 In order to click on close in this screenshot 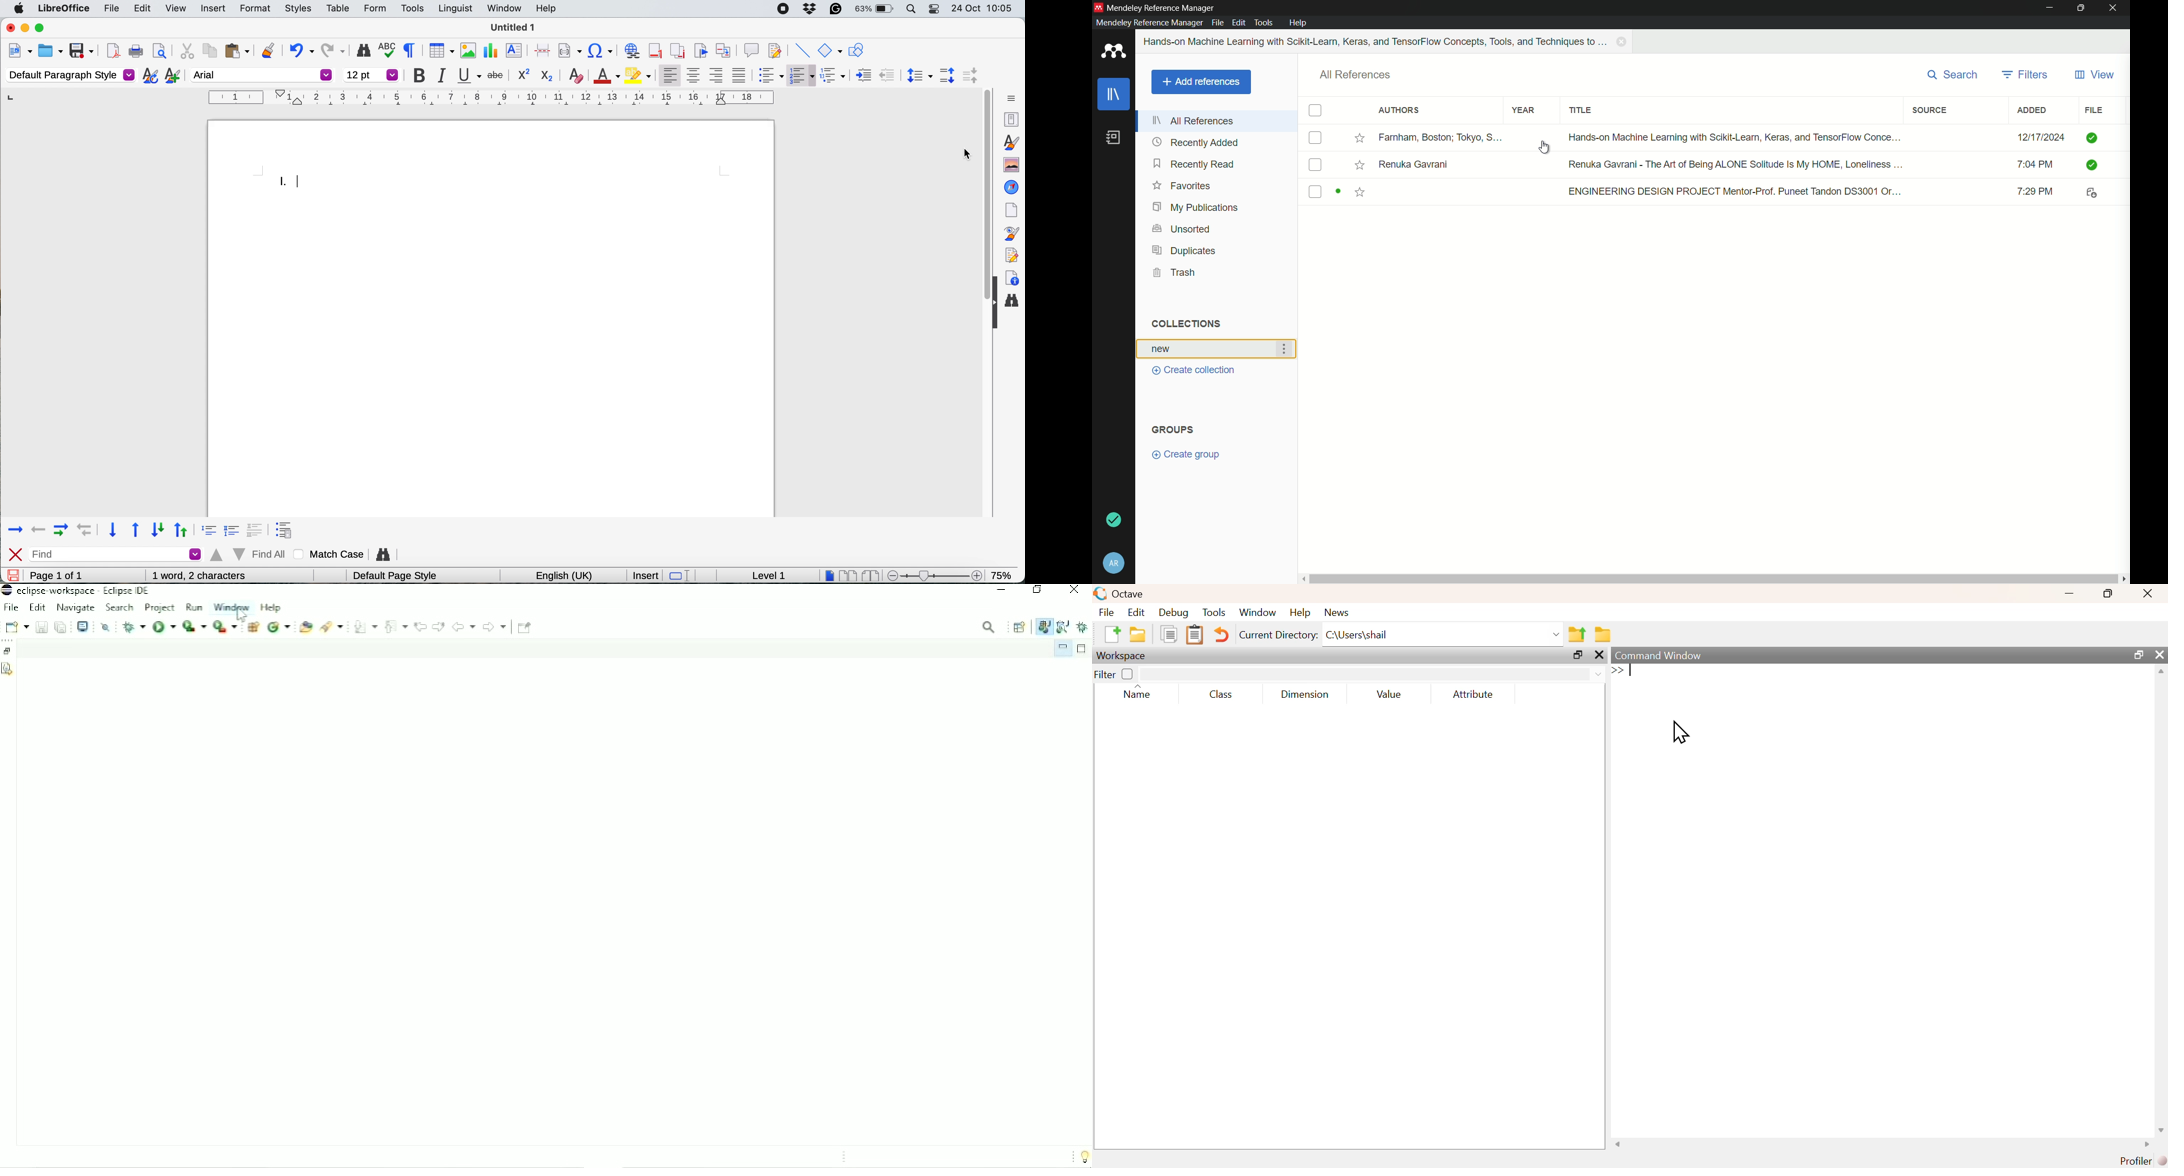, I will do `click(2150, 594)`.